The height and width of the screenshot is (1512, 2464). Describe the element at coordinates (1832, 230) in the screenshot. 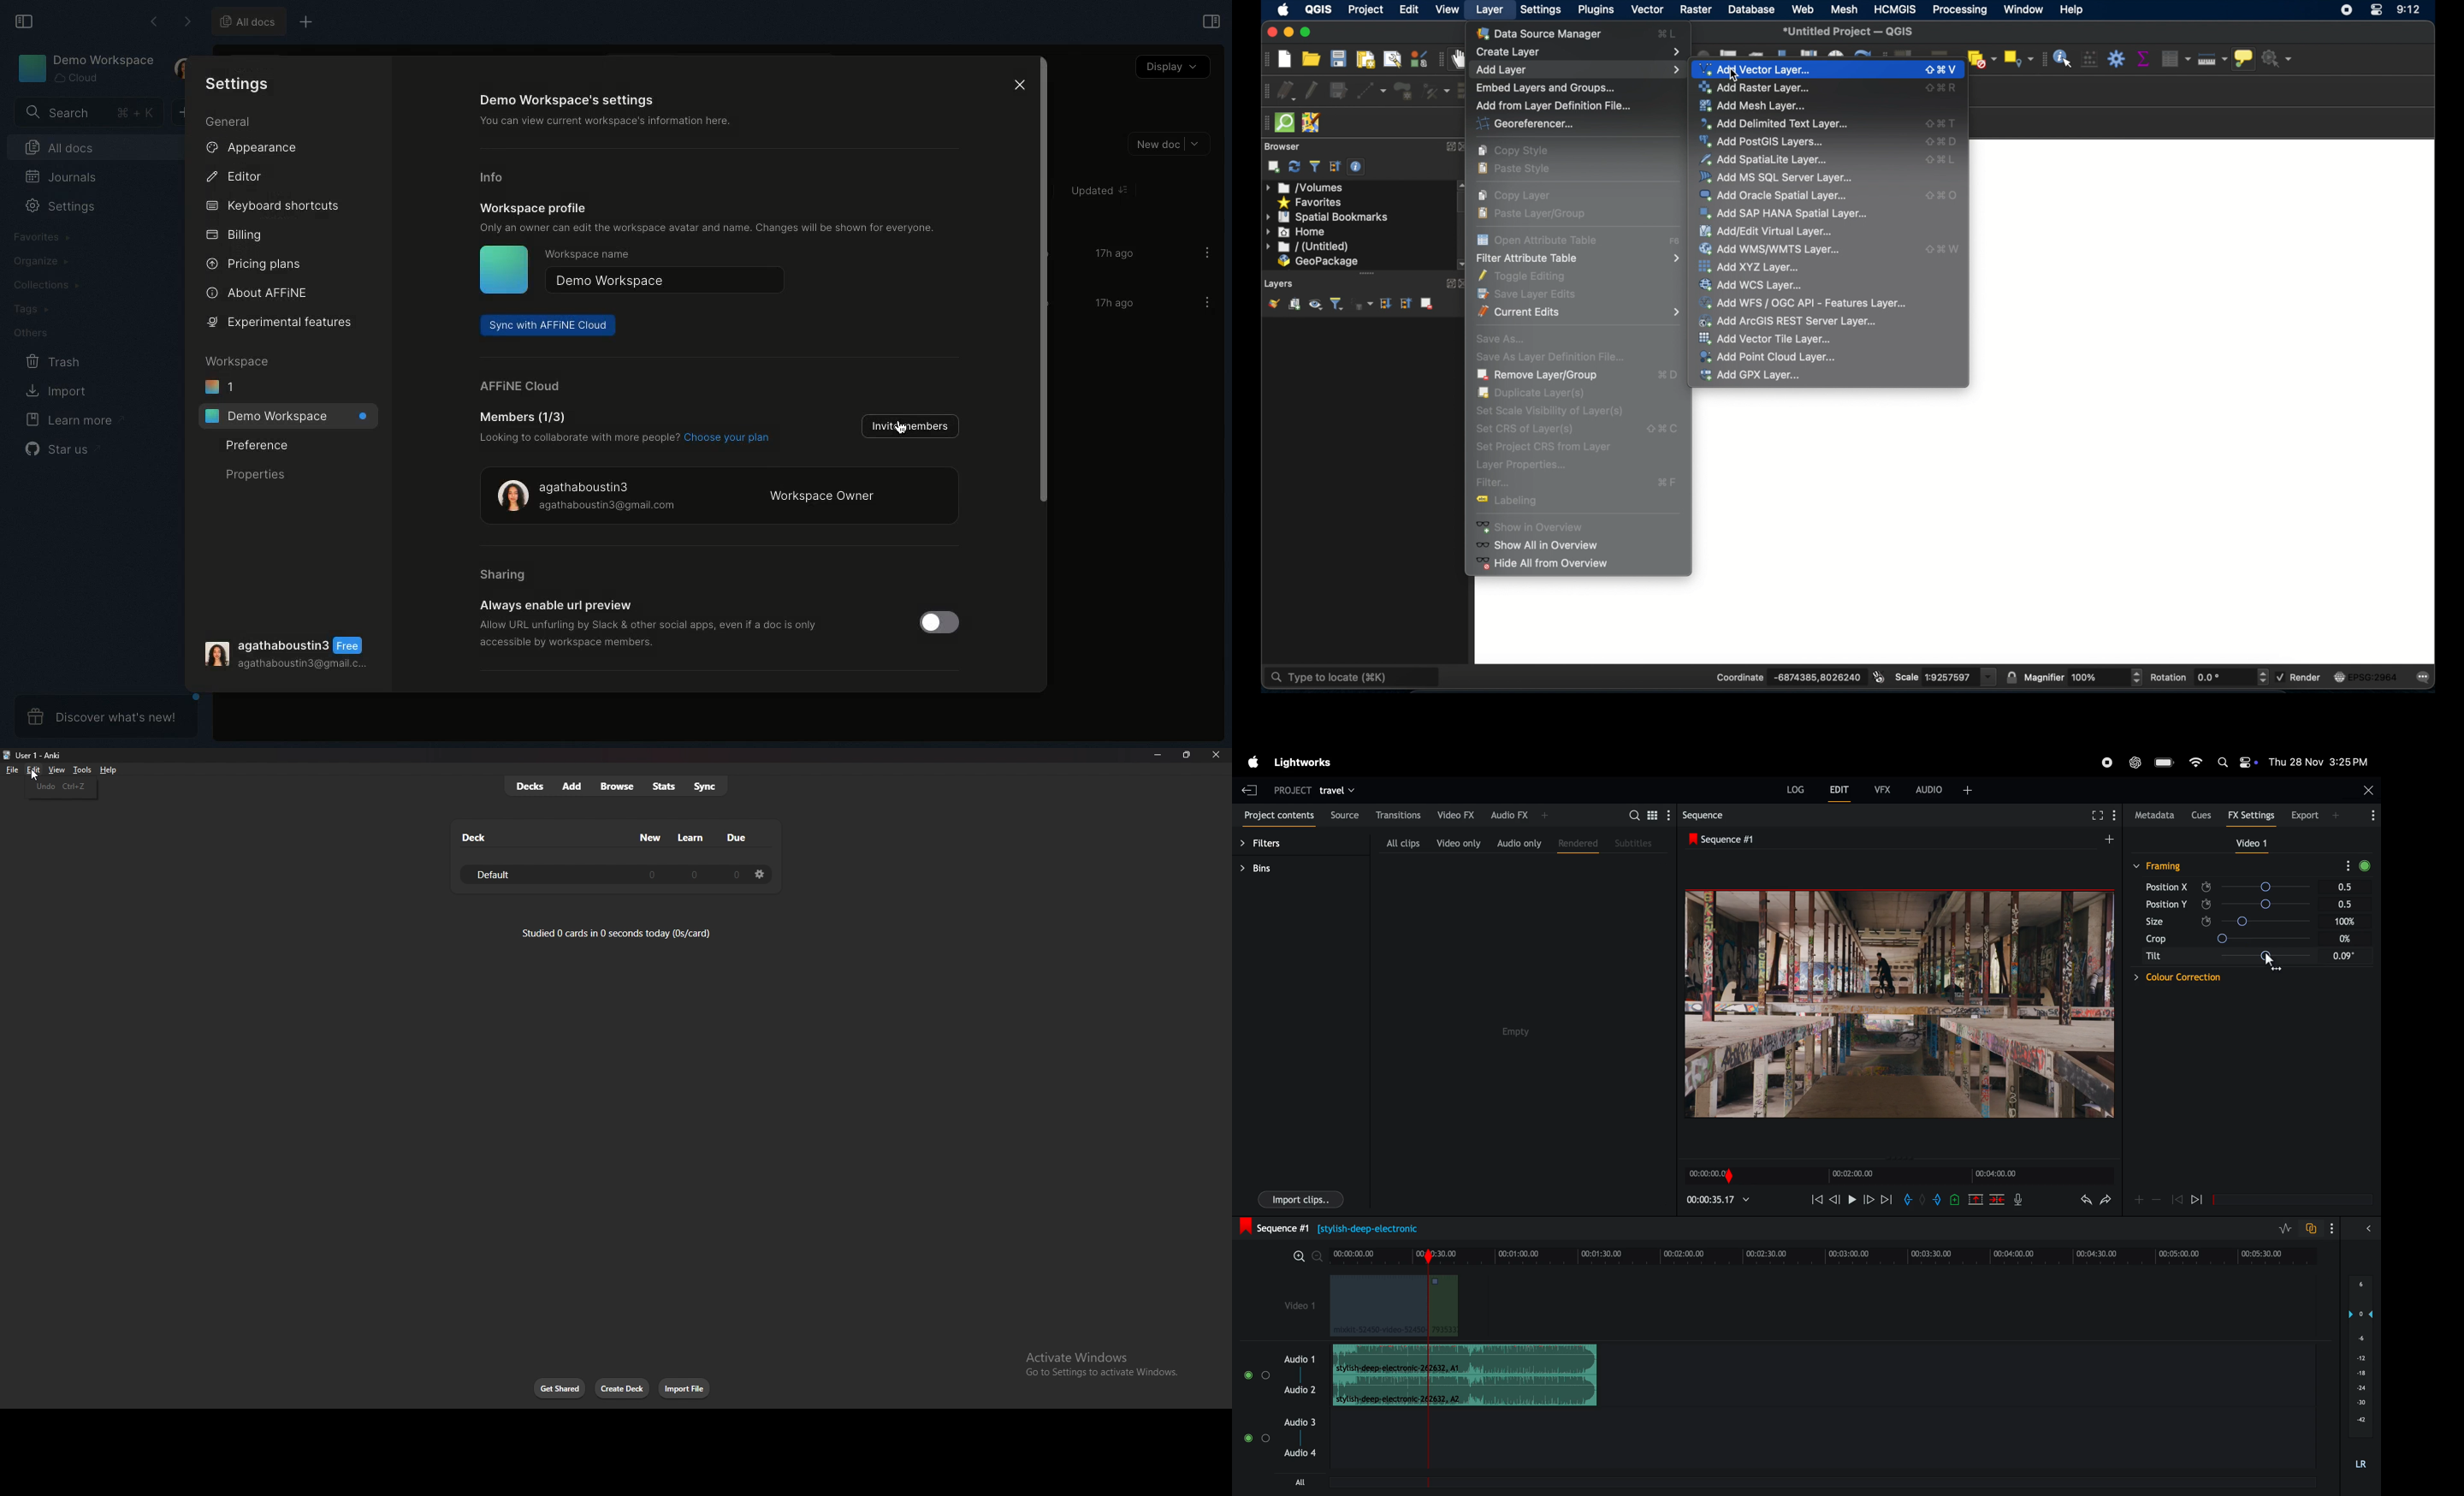

I see `Add/Edit Virtual Layer...` at that location.